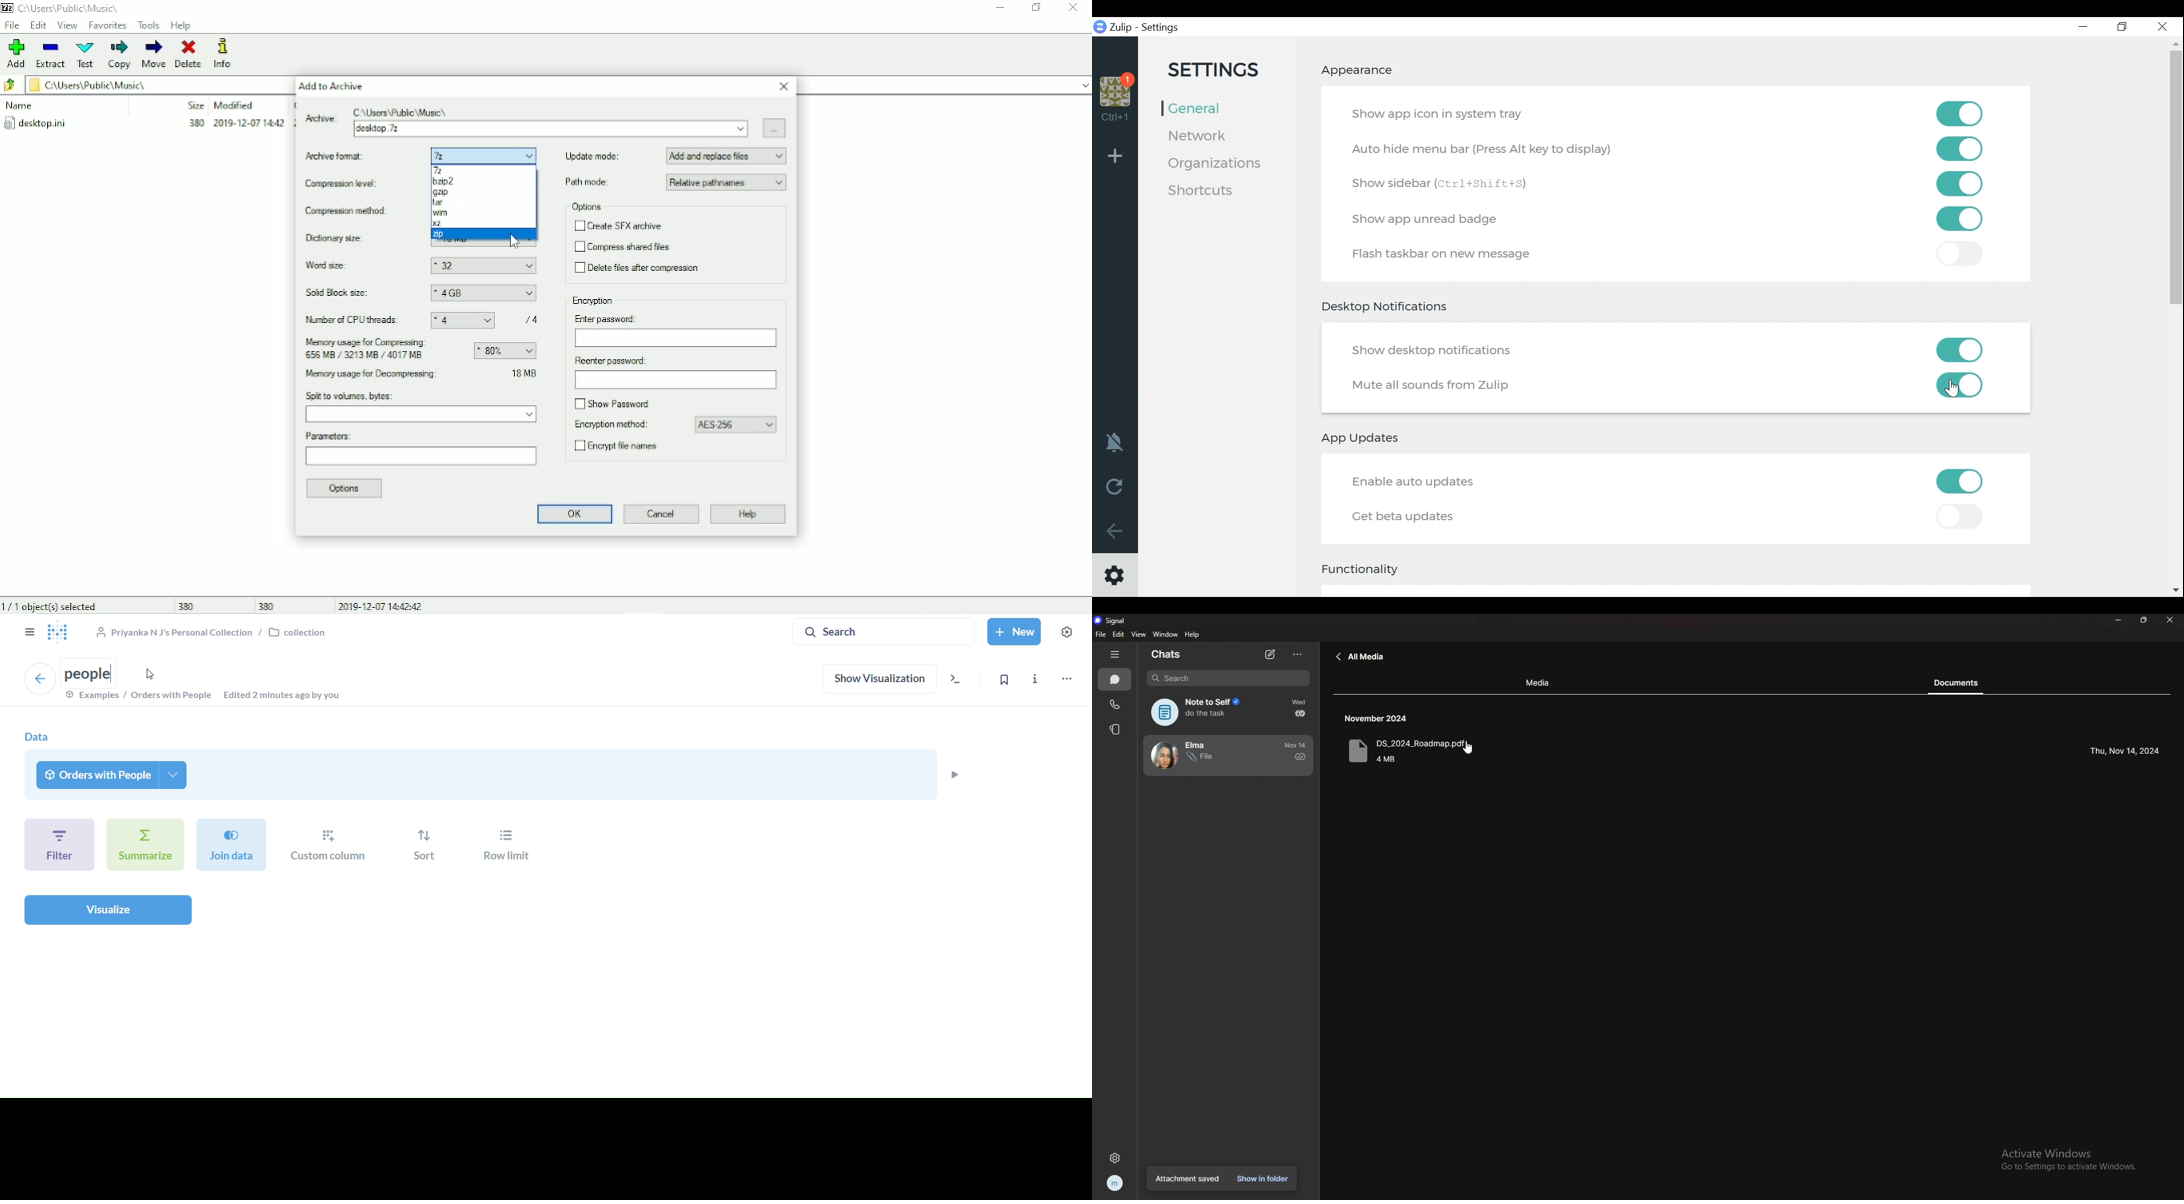 This screenshot has width=2184, height=1204. I want to click on edit, so click(1118, 635).